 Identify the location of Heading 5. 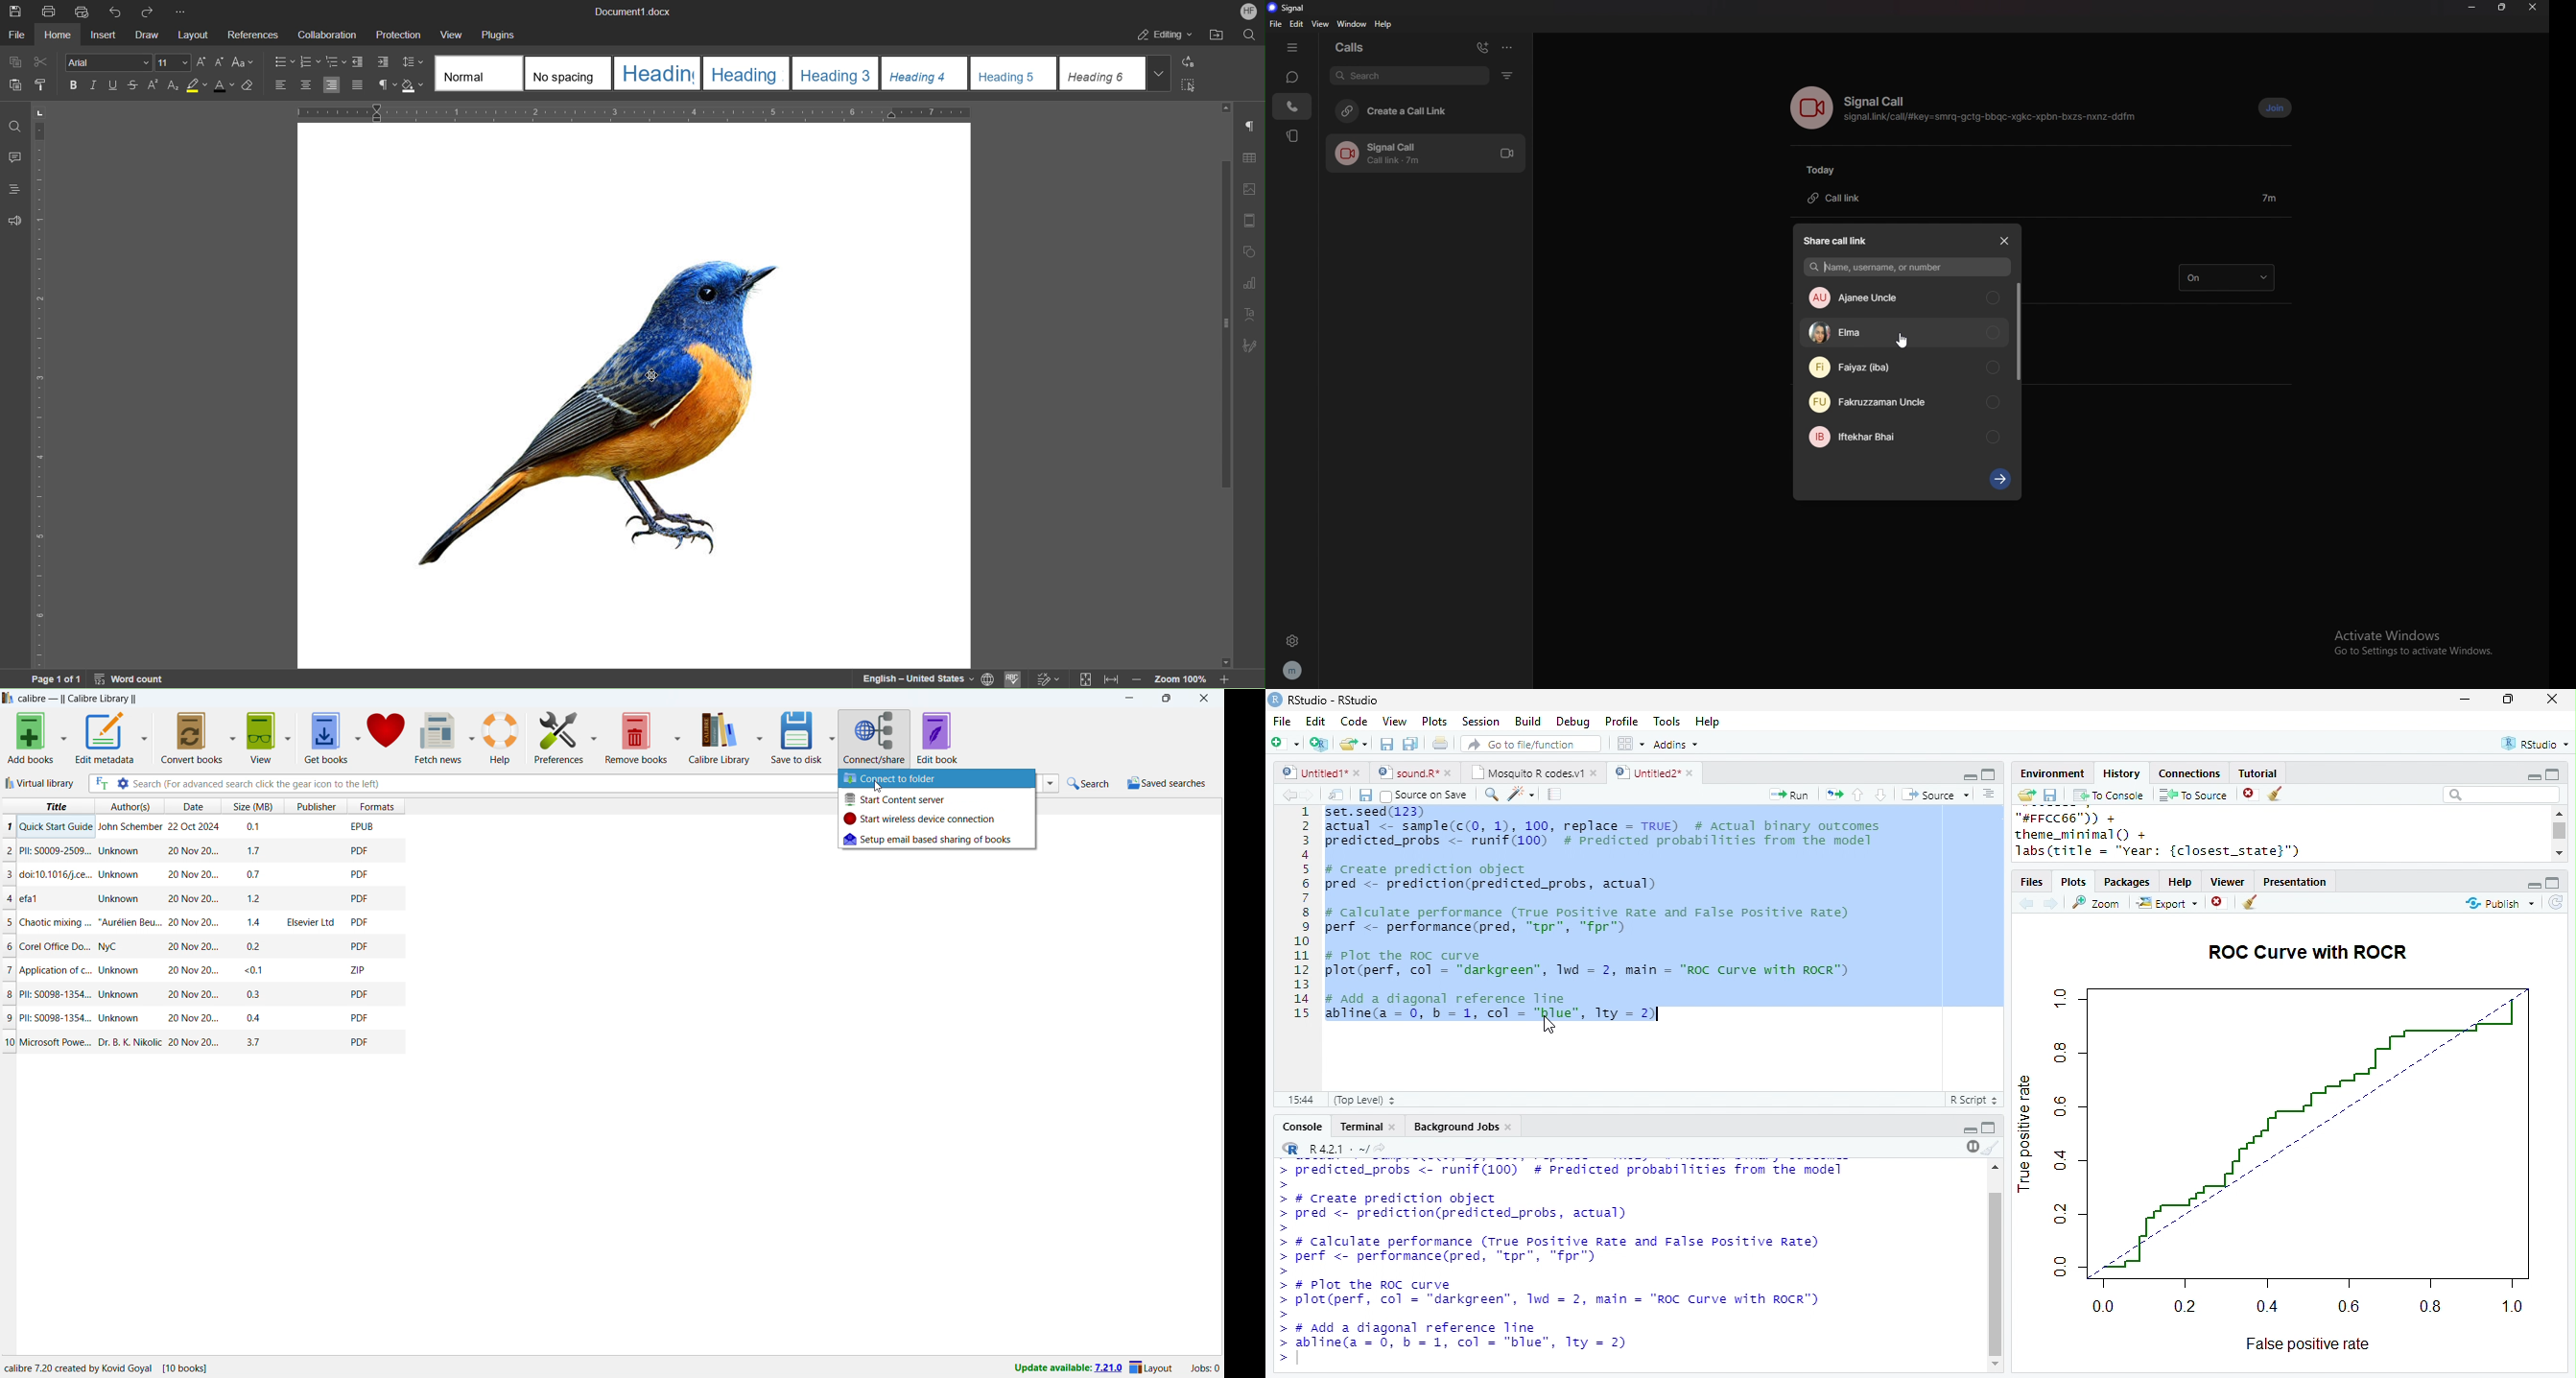
(1014, 73).